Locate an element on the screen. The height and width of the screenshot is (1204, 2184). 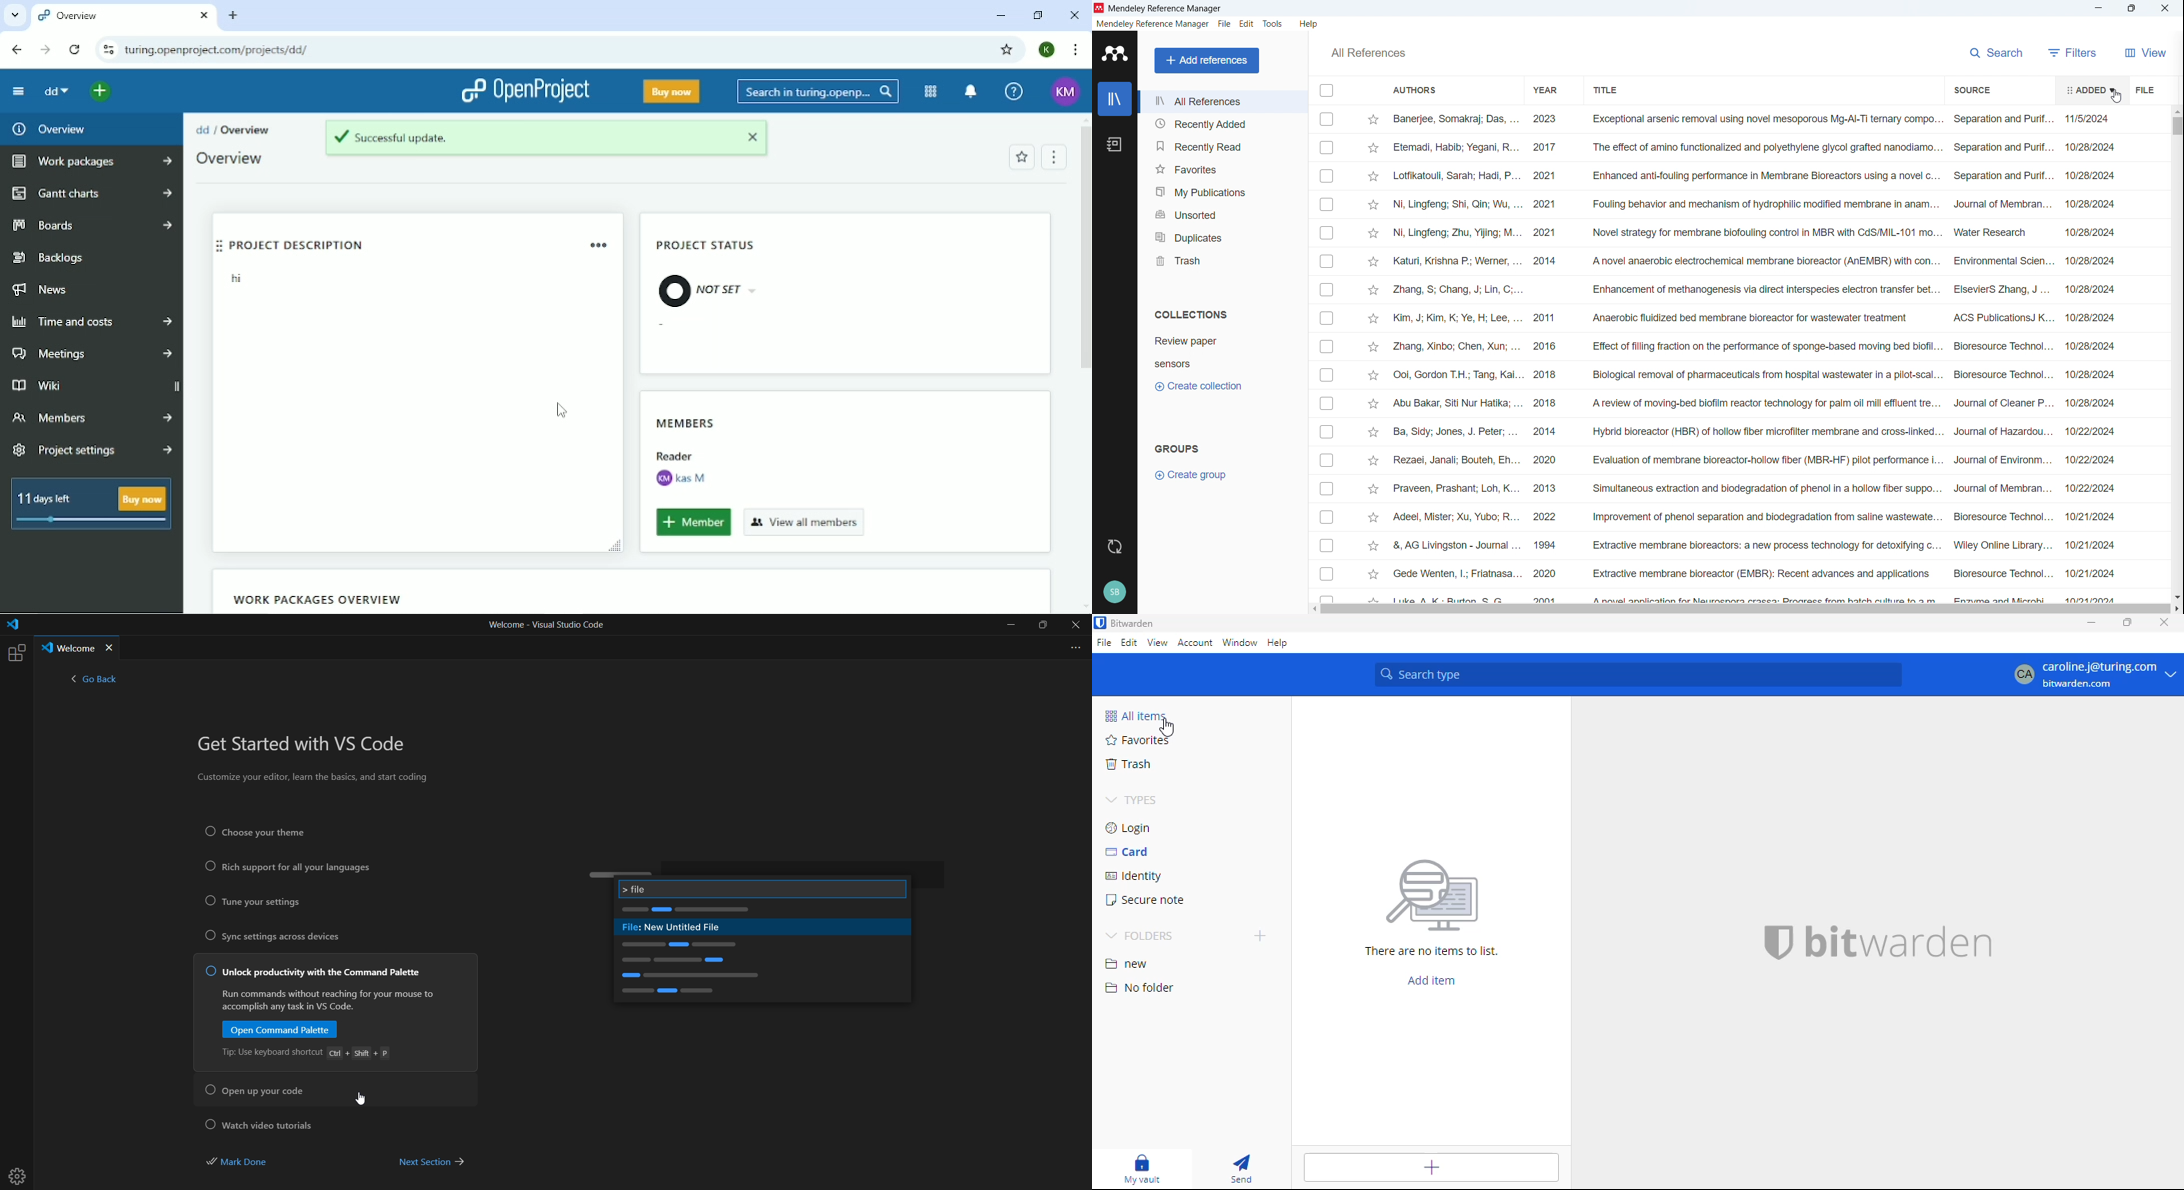
maximize is located at coordinates (2126, 622).